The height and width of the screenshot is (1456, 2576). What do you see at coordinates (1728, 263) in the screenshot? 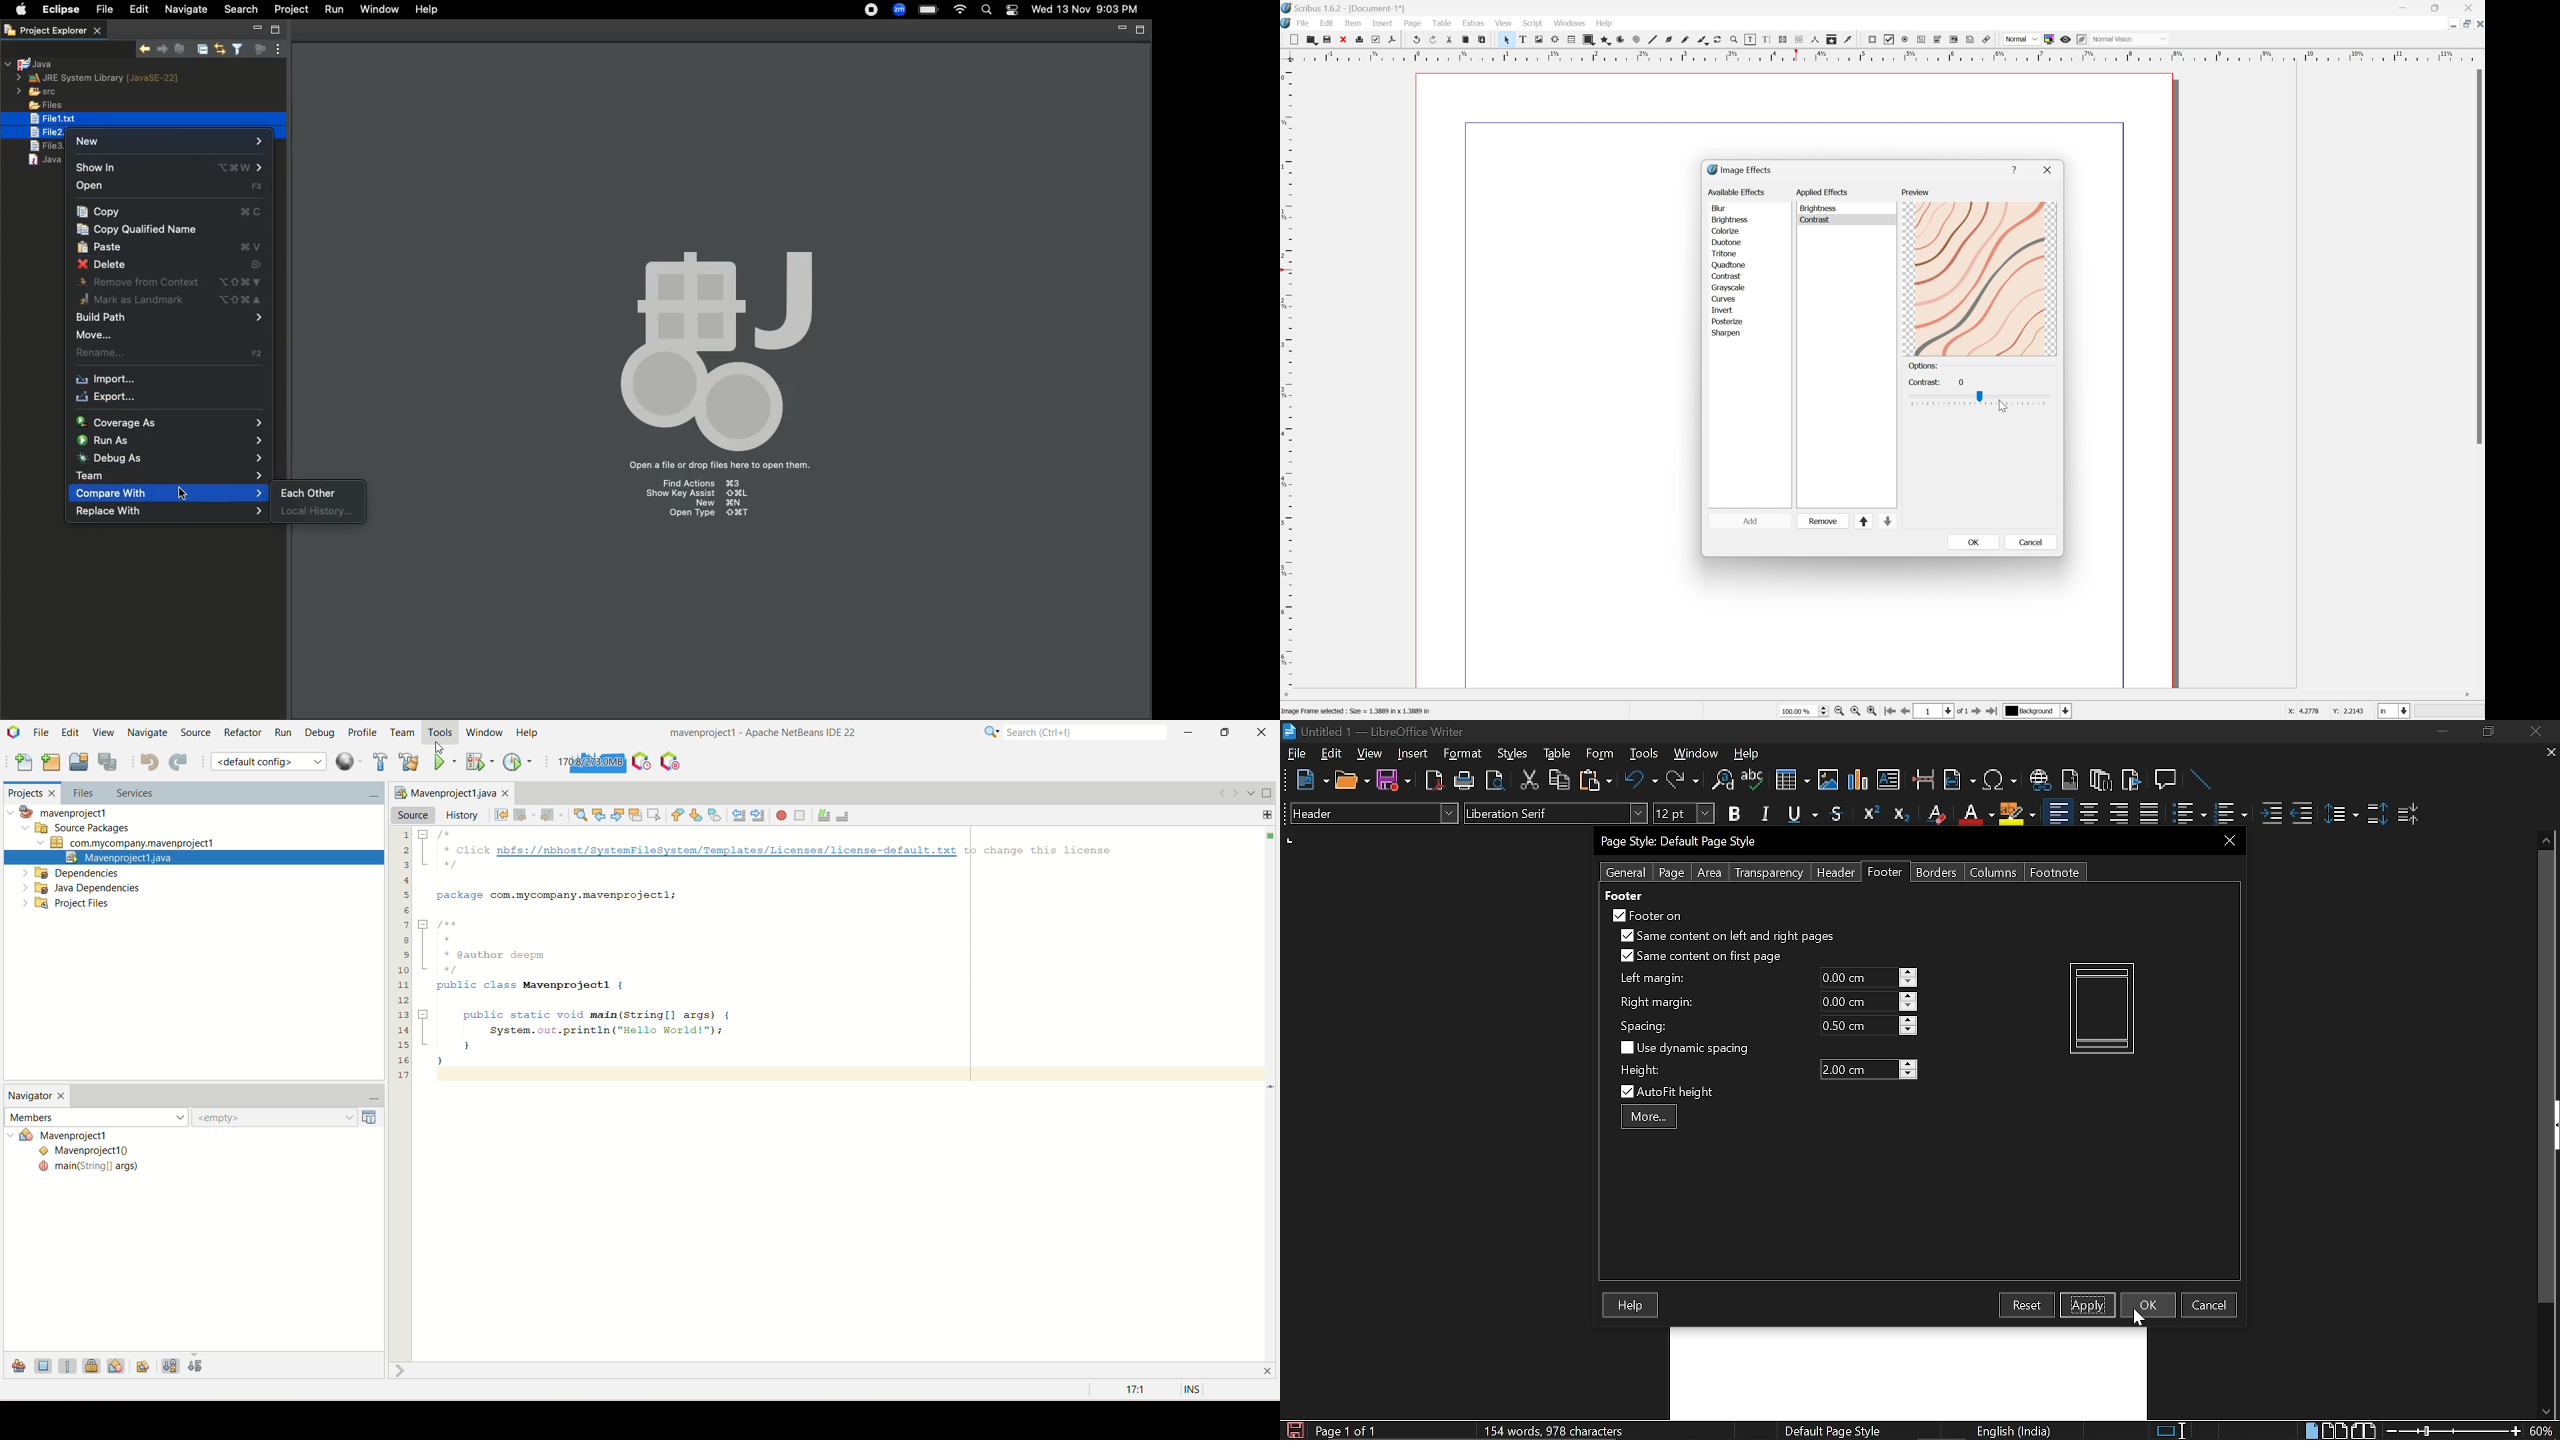
I see `quadtone` at bounding box center [1728, 263].